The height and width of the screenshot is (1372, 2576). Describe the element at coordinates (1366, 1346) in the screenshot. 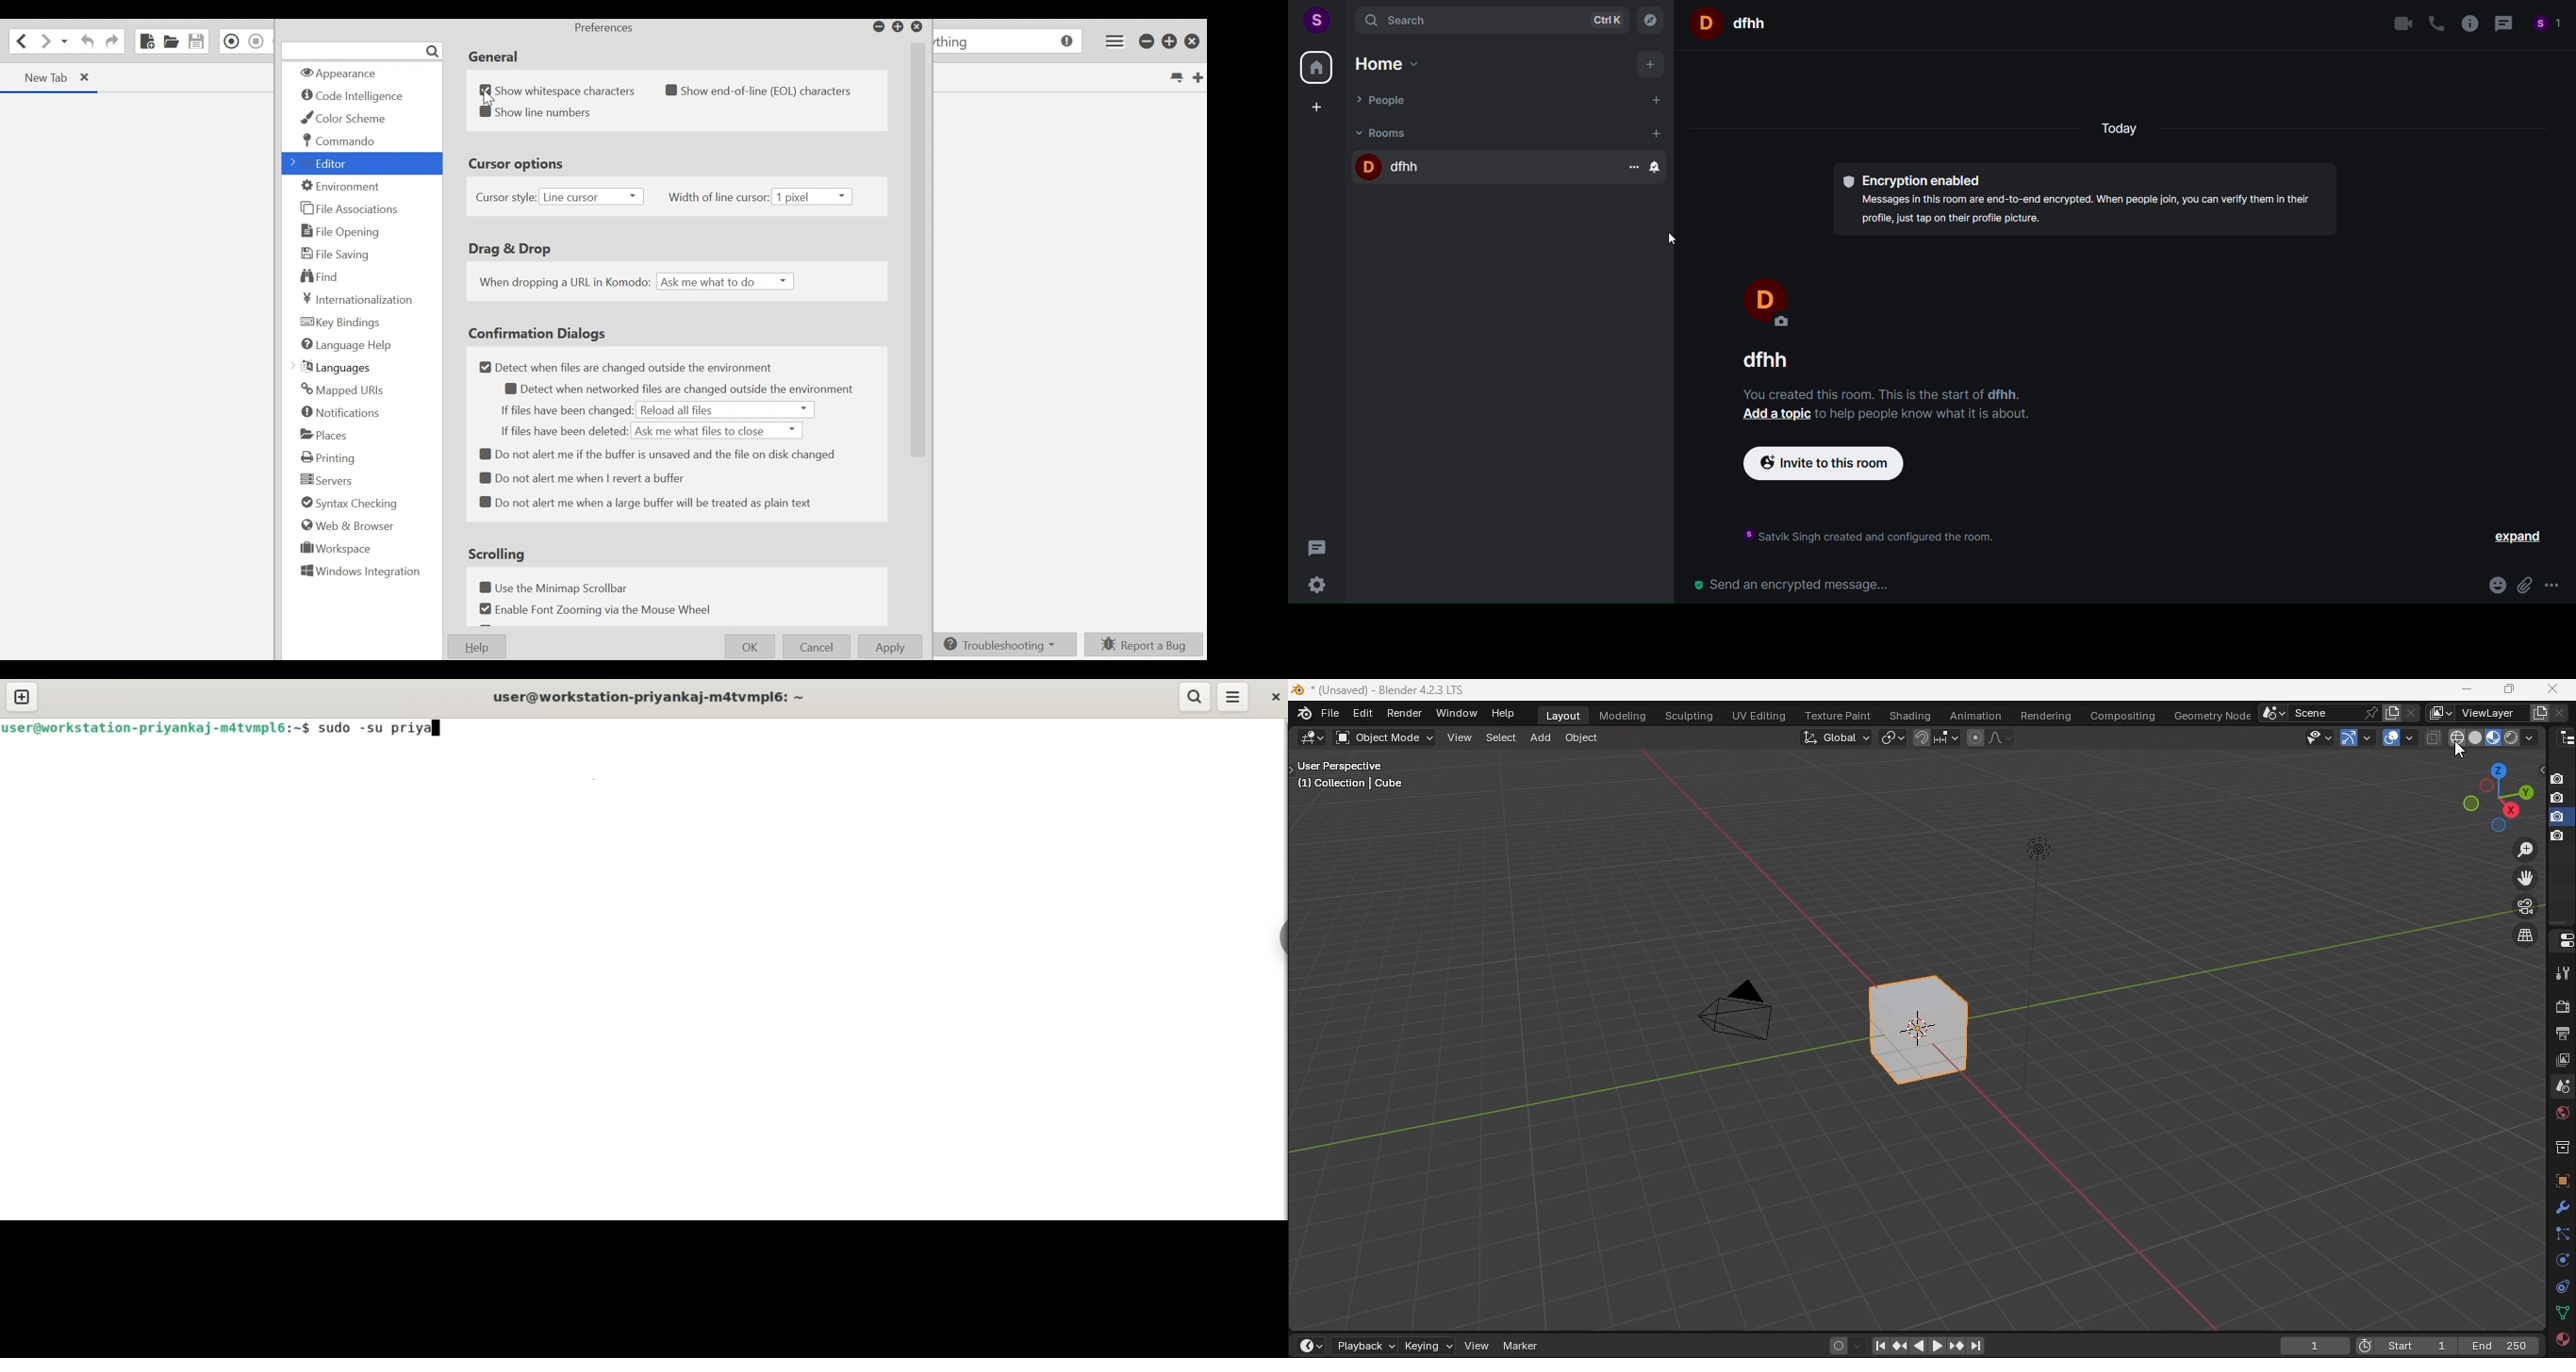

I see `playback` at that location.